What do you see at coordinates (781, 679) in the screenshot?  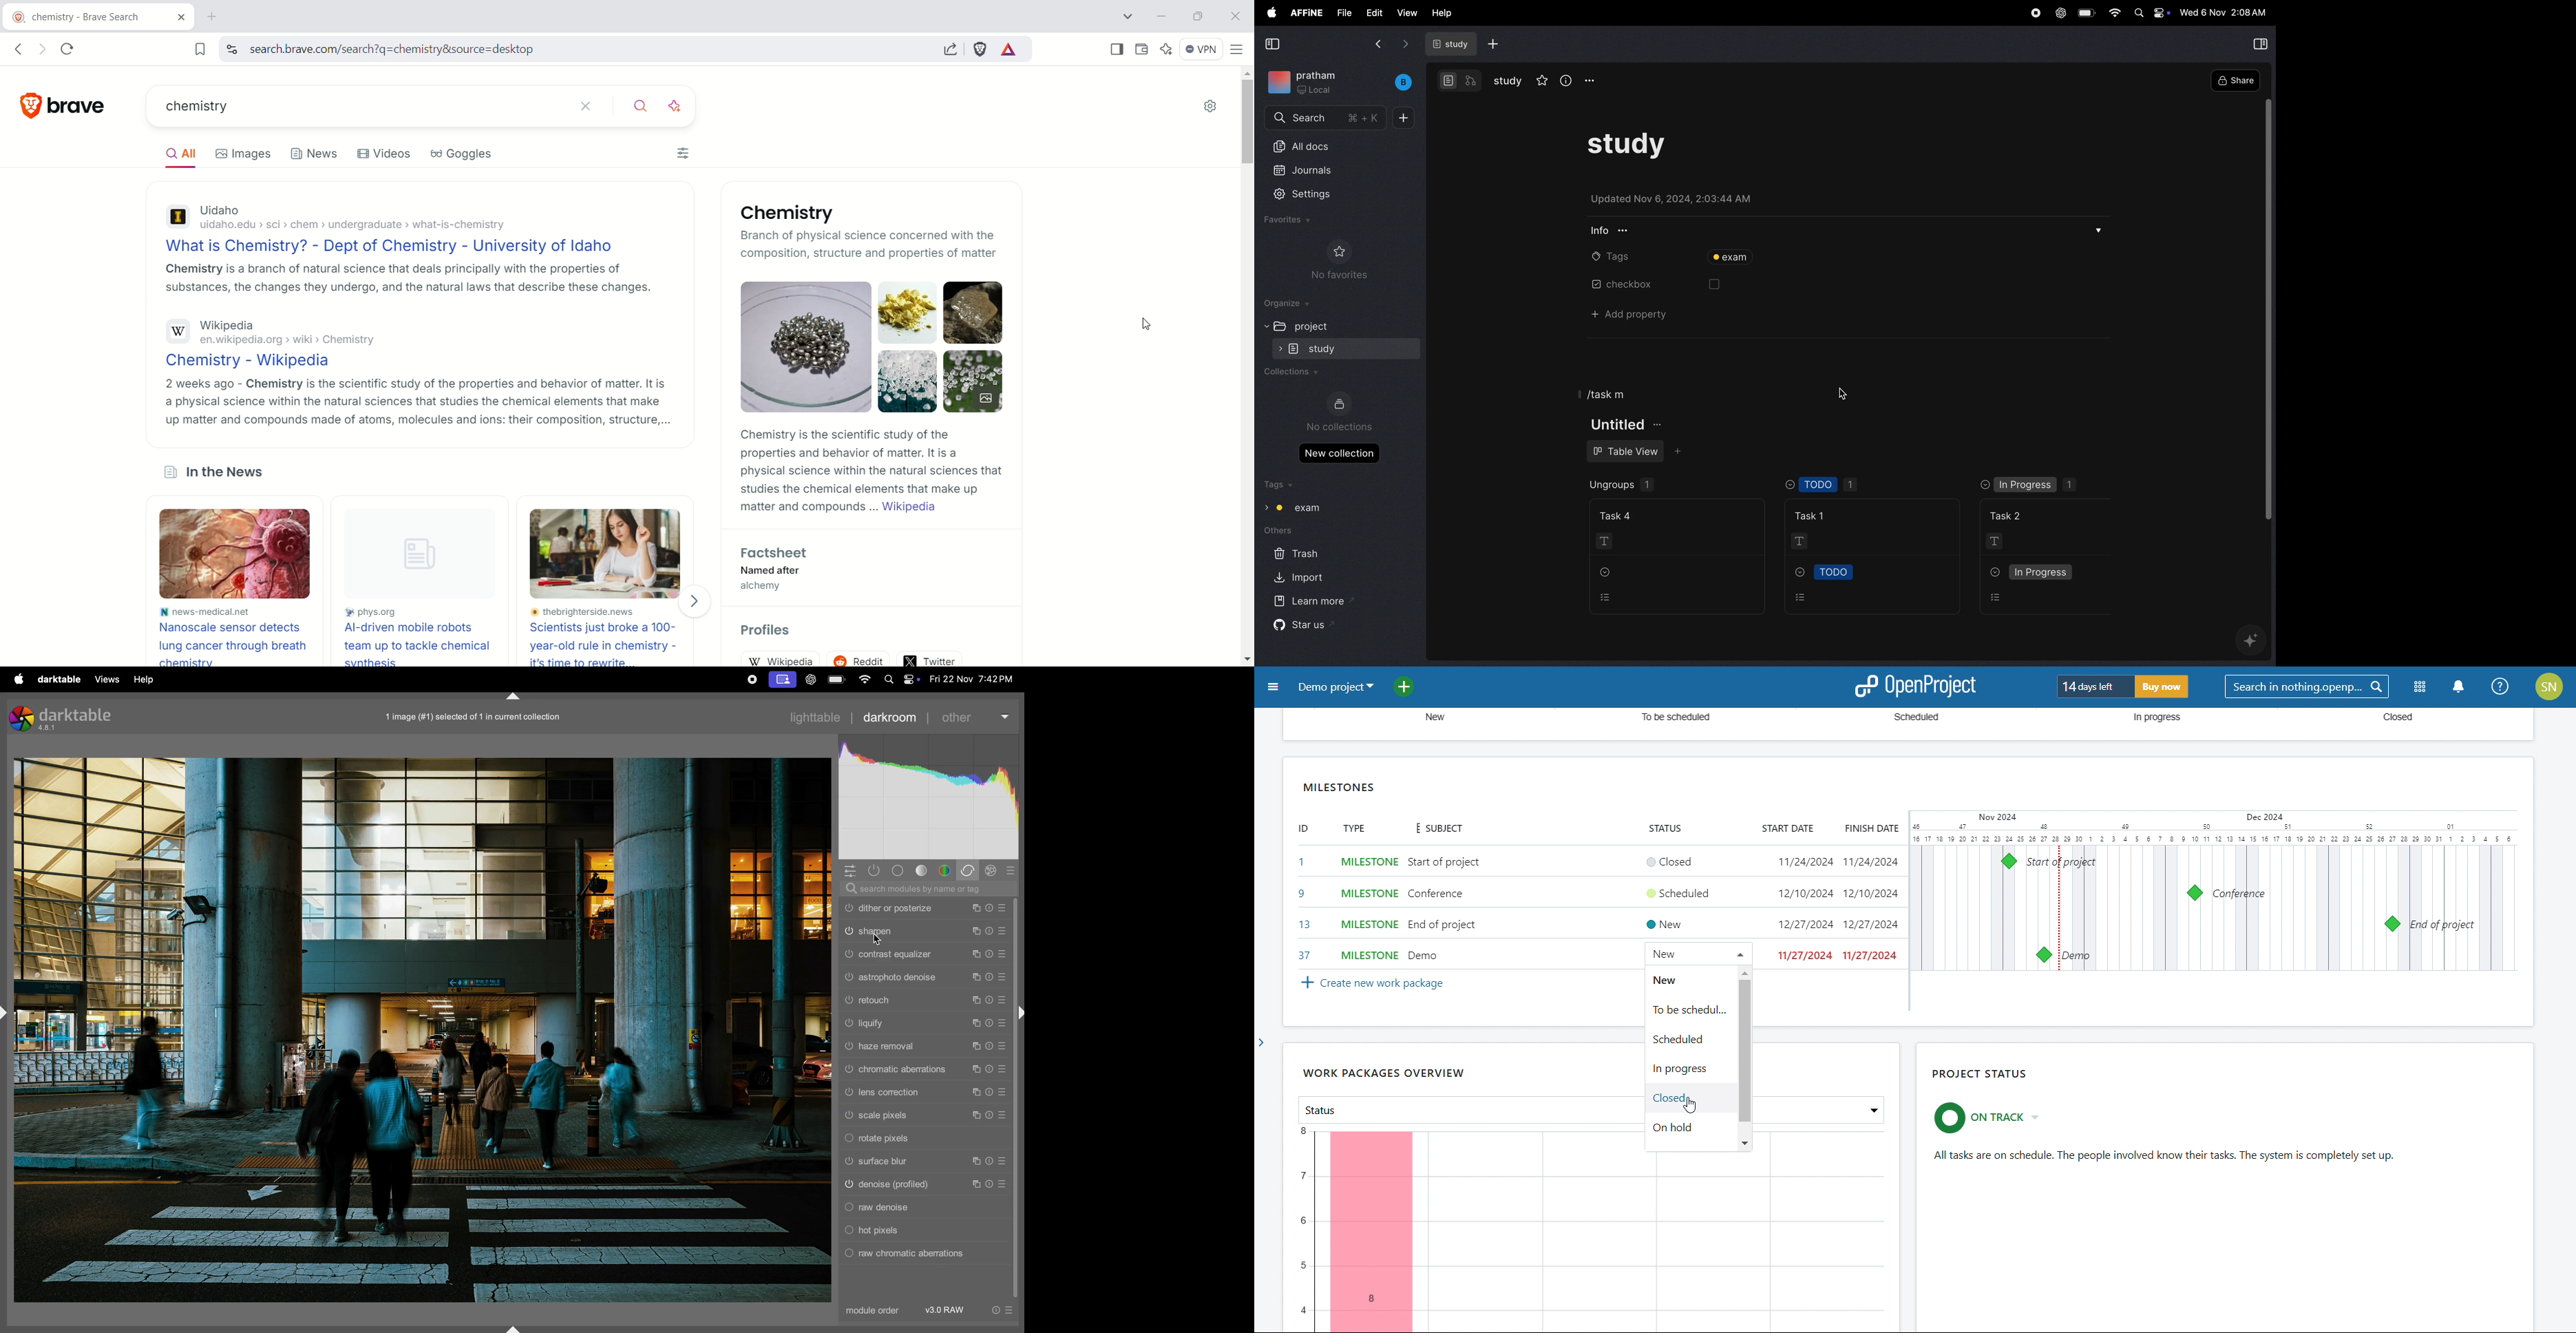 I see `record` at bounding box center [781, 679].